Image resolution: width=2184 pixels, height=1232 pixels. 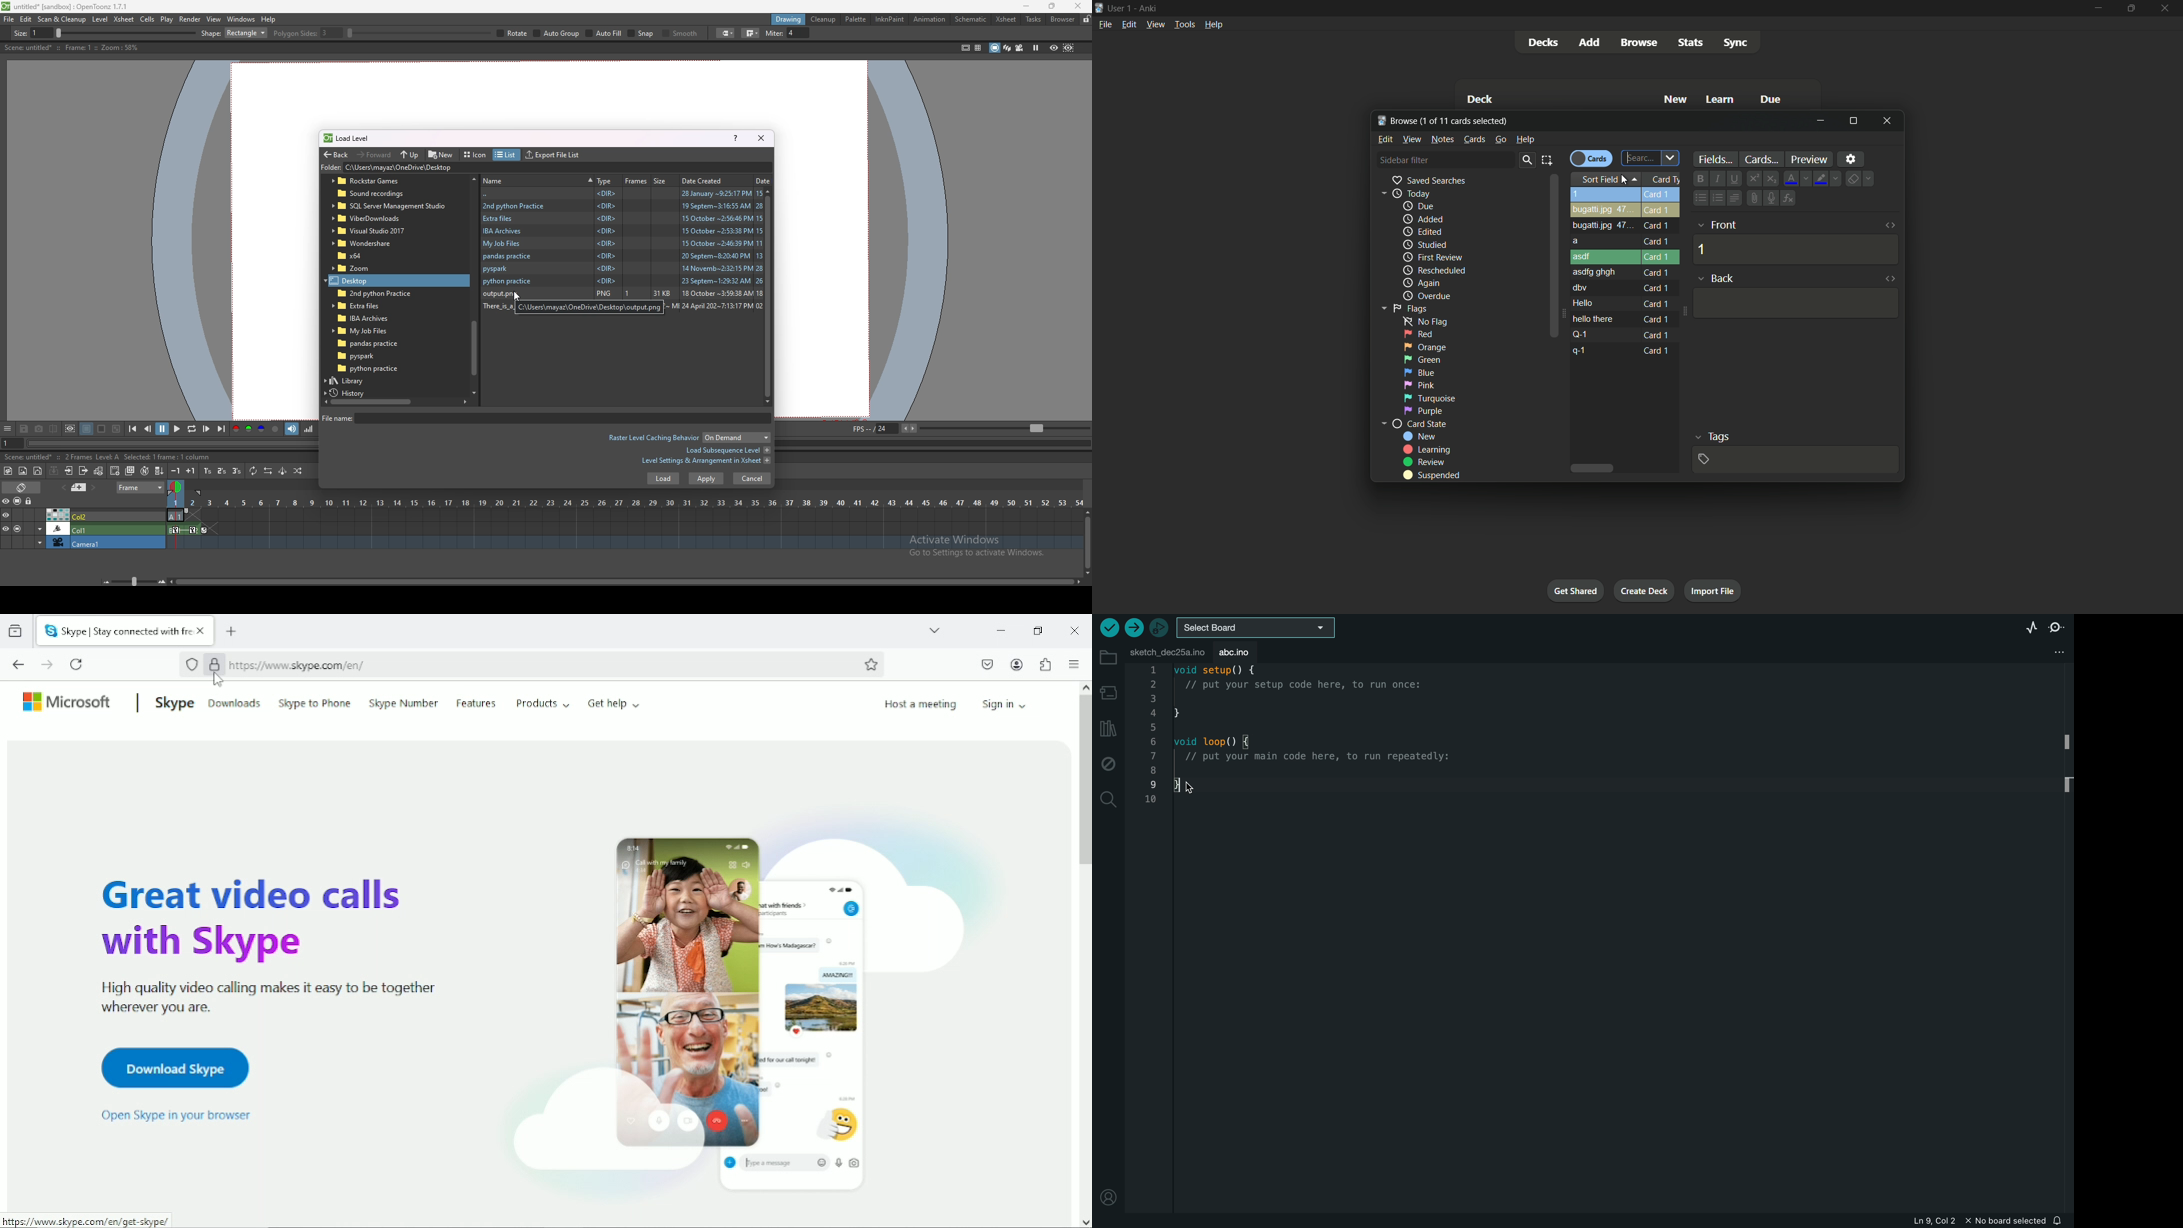 I want to click on add tag, so click(x=1704, y=459).